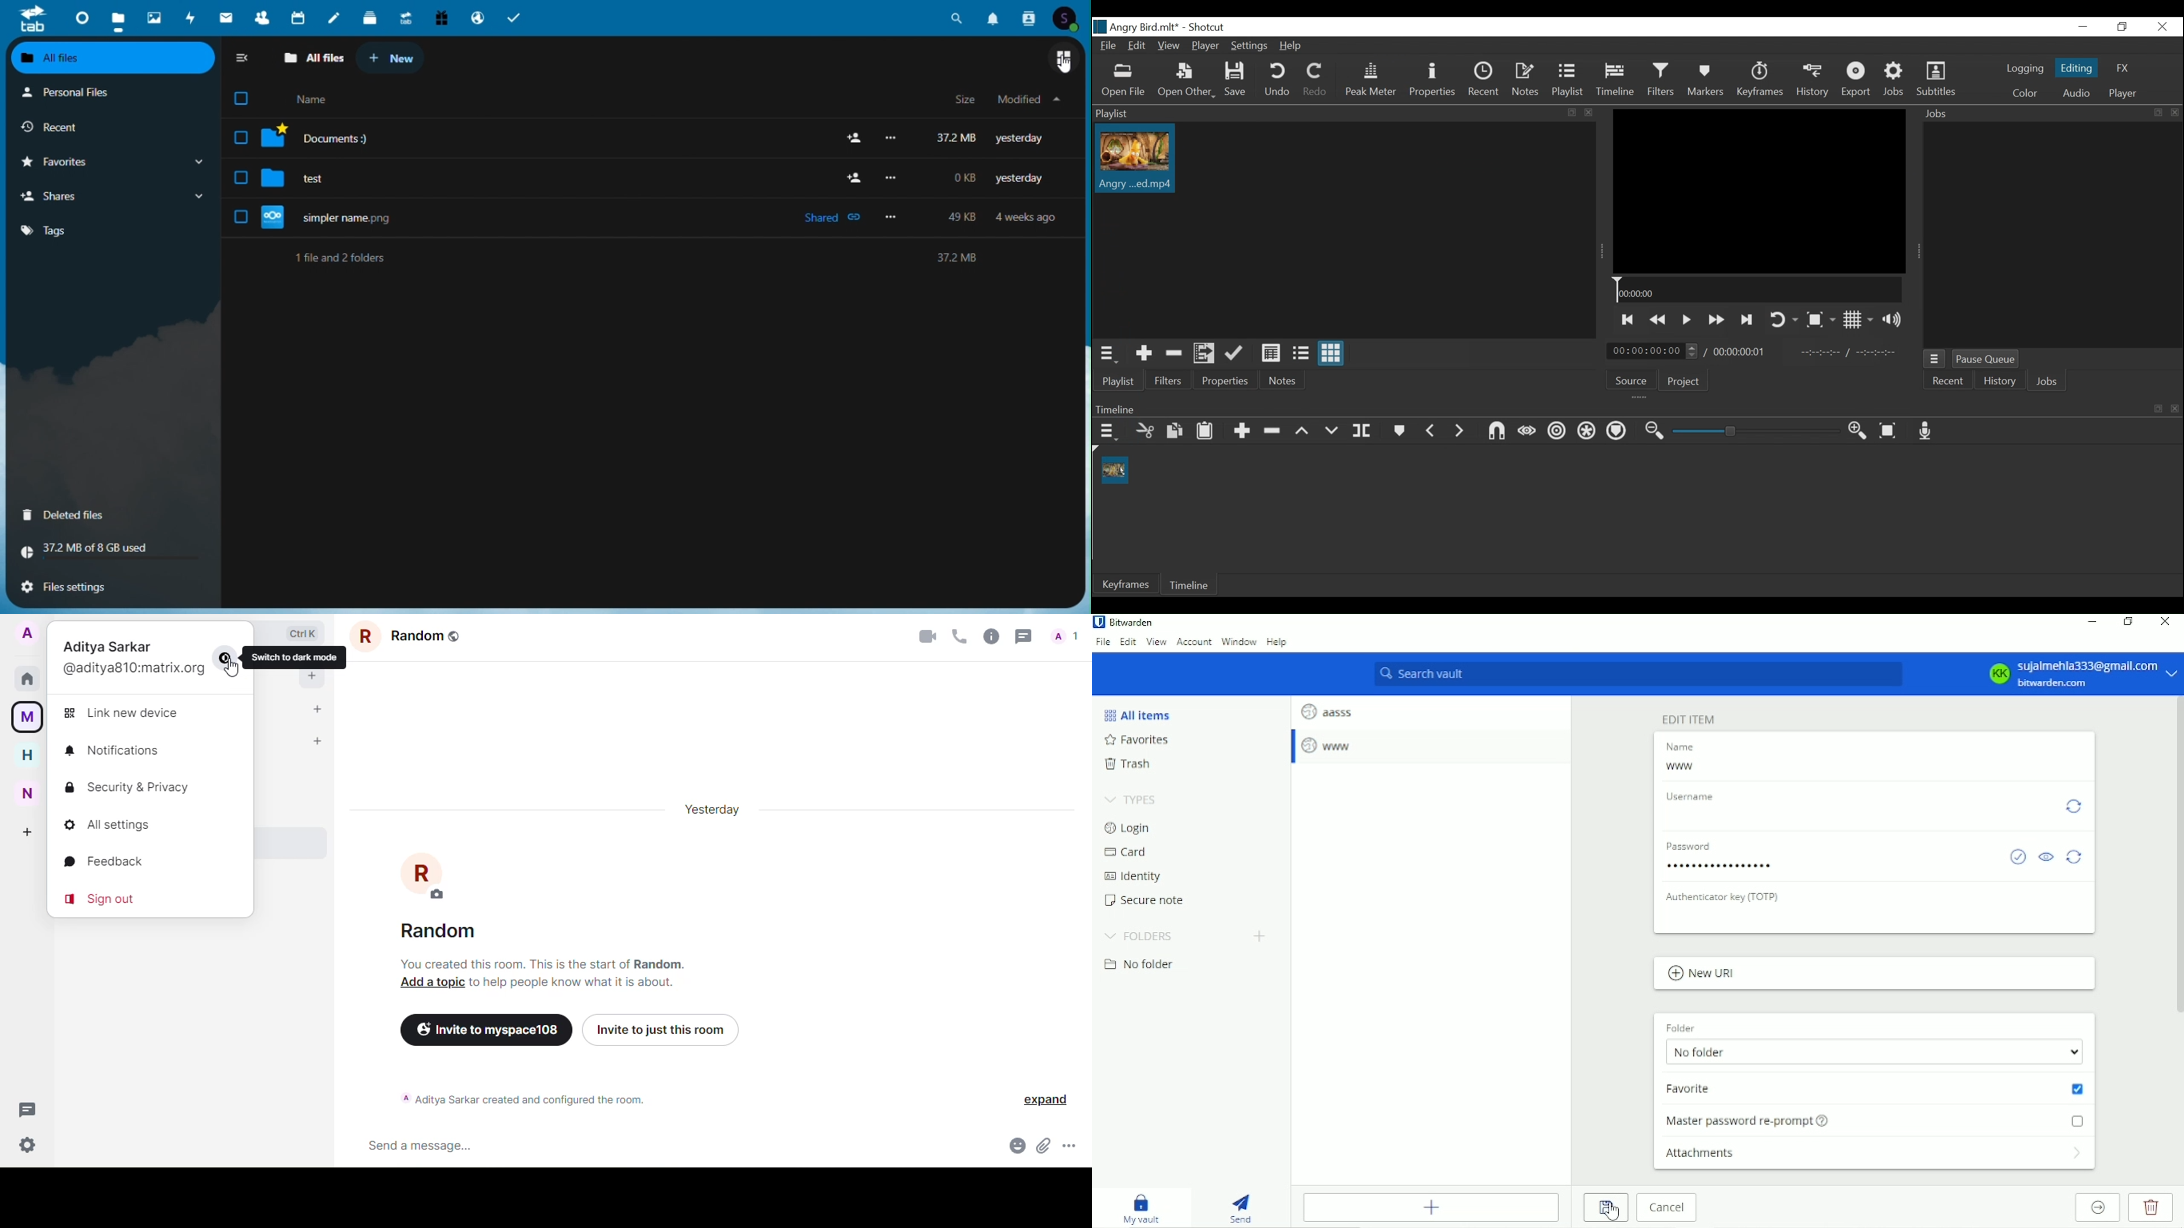 The width and height of the screenshot is (2184, 1232). Describe the element at coordinates (1069, 1146) in the screenshot. I see `more` at that location.